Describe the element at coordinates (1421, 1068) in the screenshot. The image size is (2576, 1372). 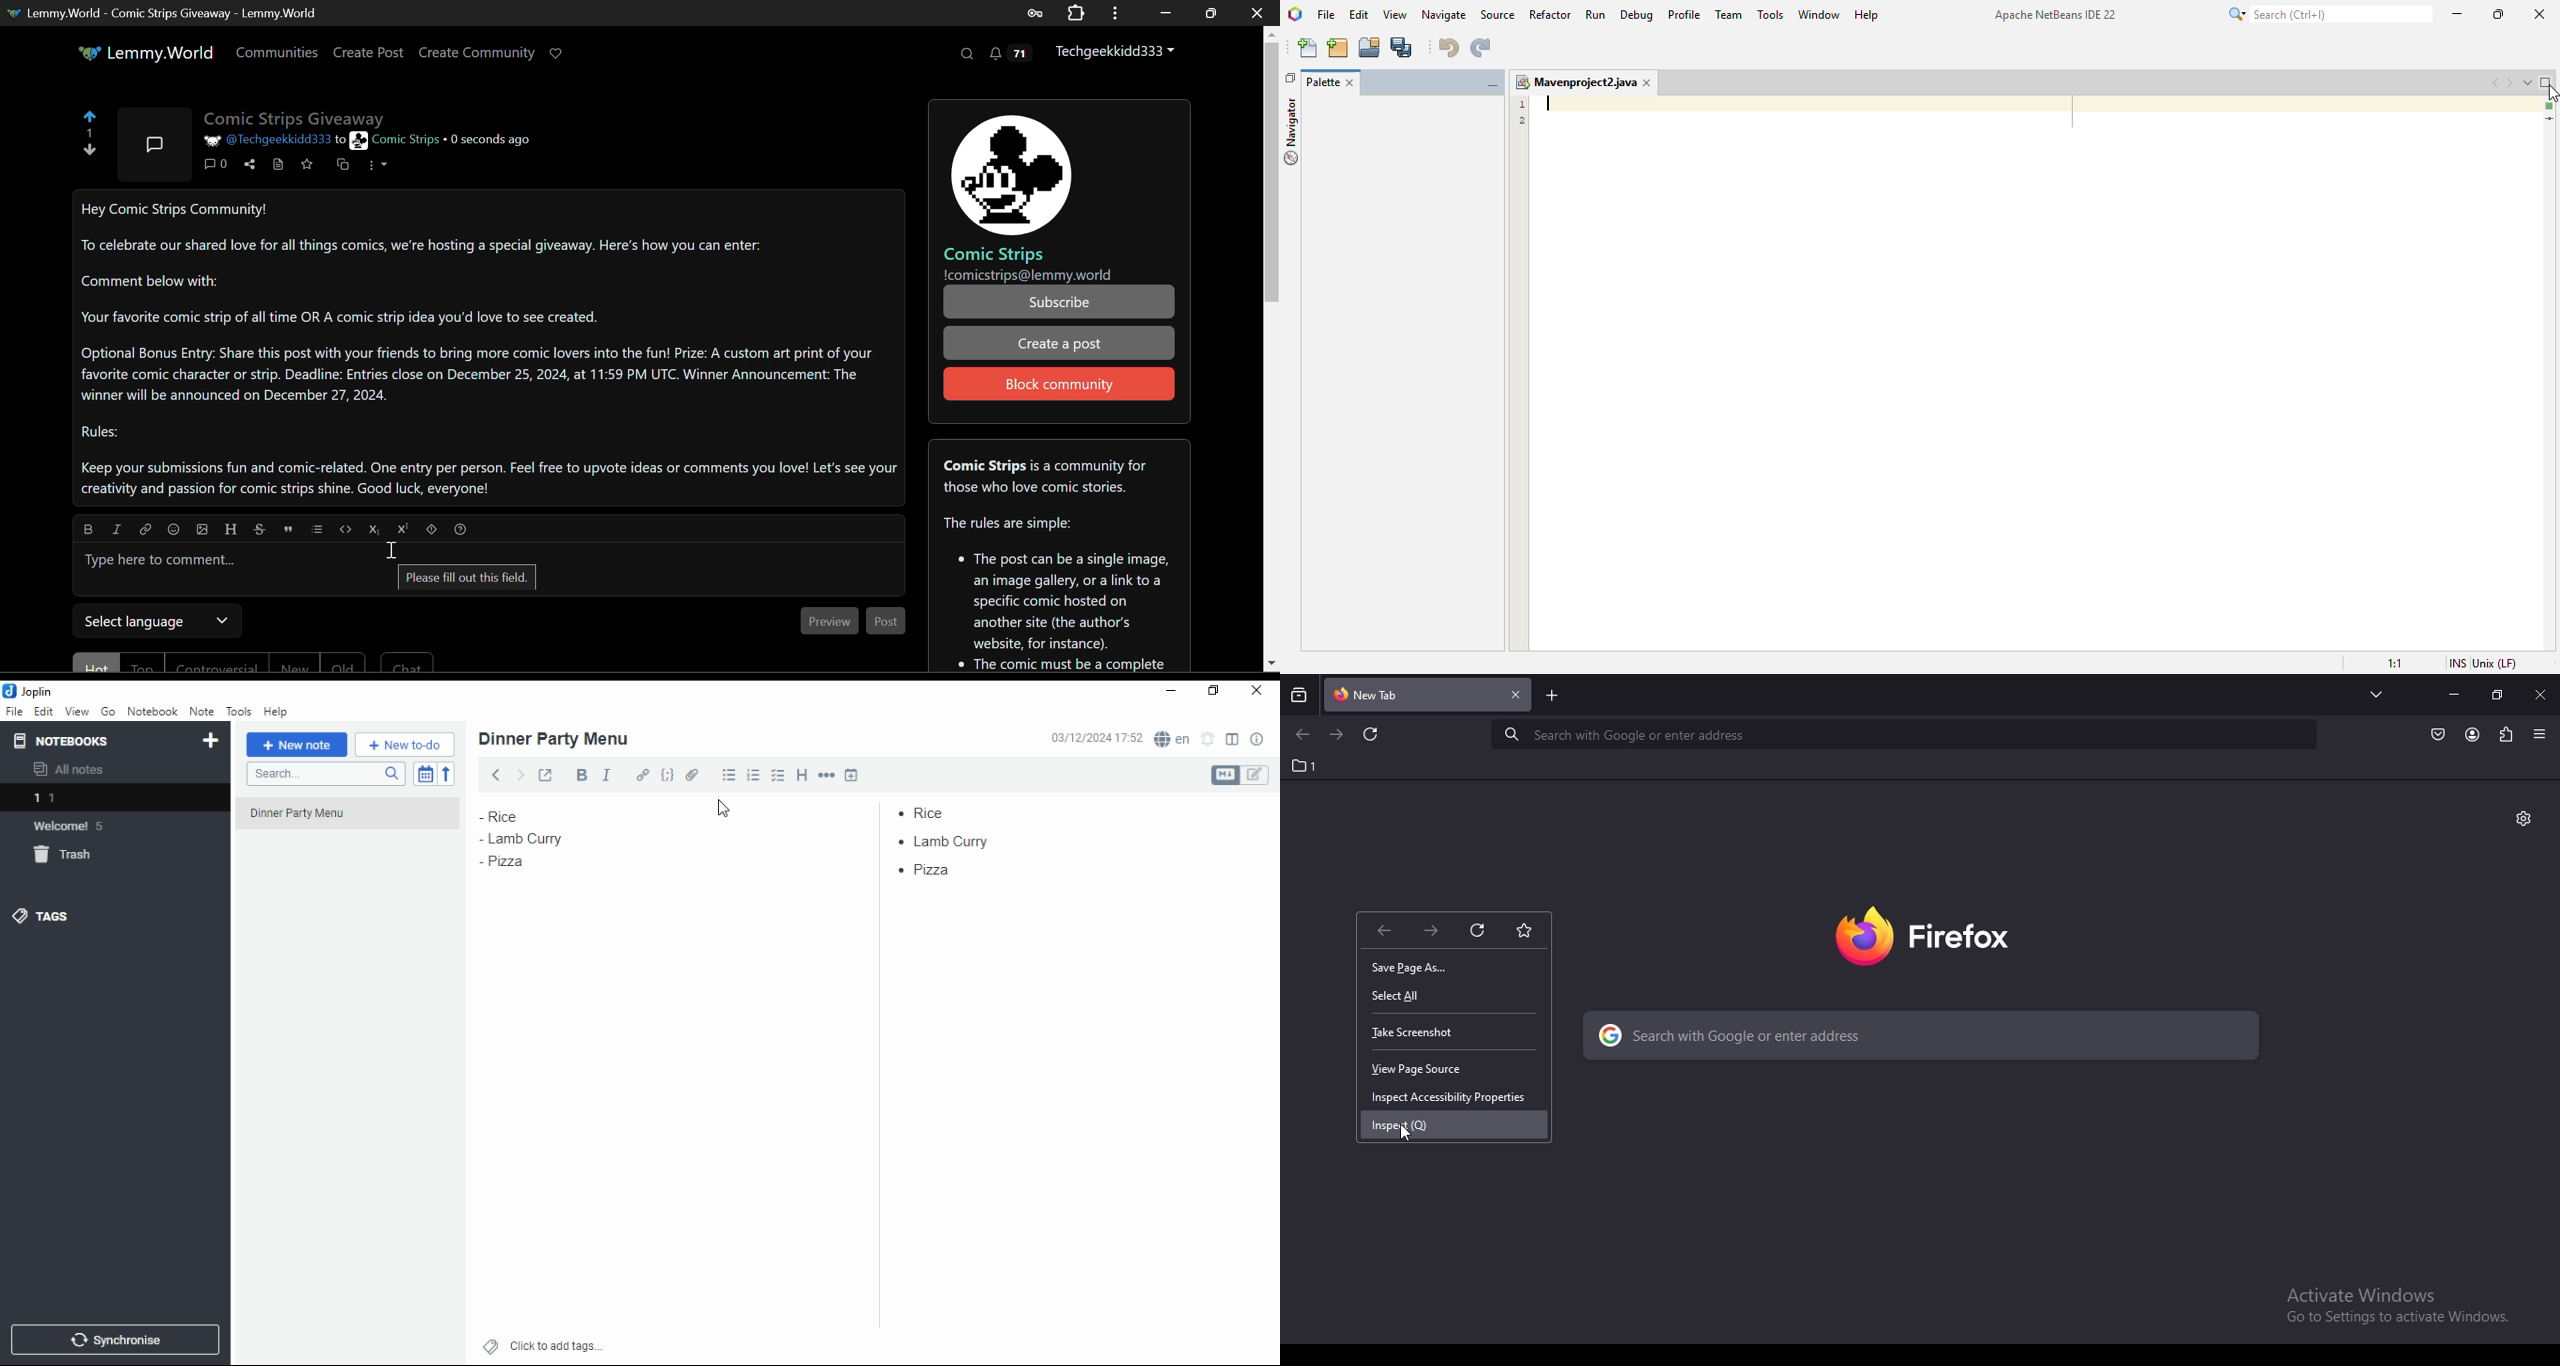
I see `view page source` at that location.